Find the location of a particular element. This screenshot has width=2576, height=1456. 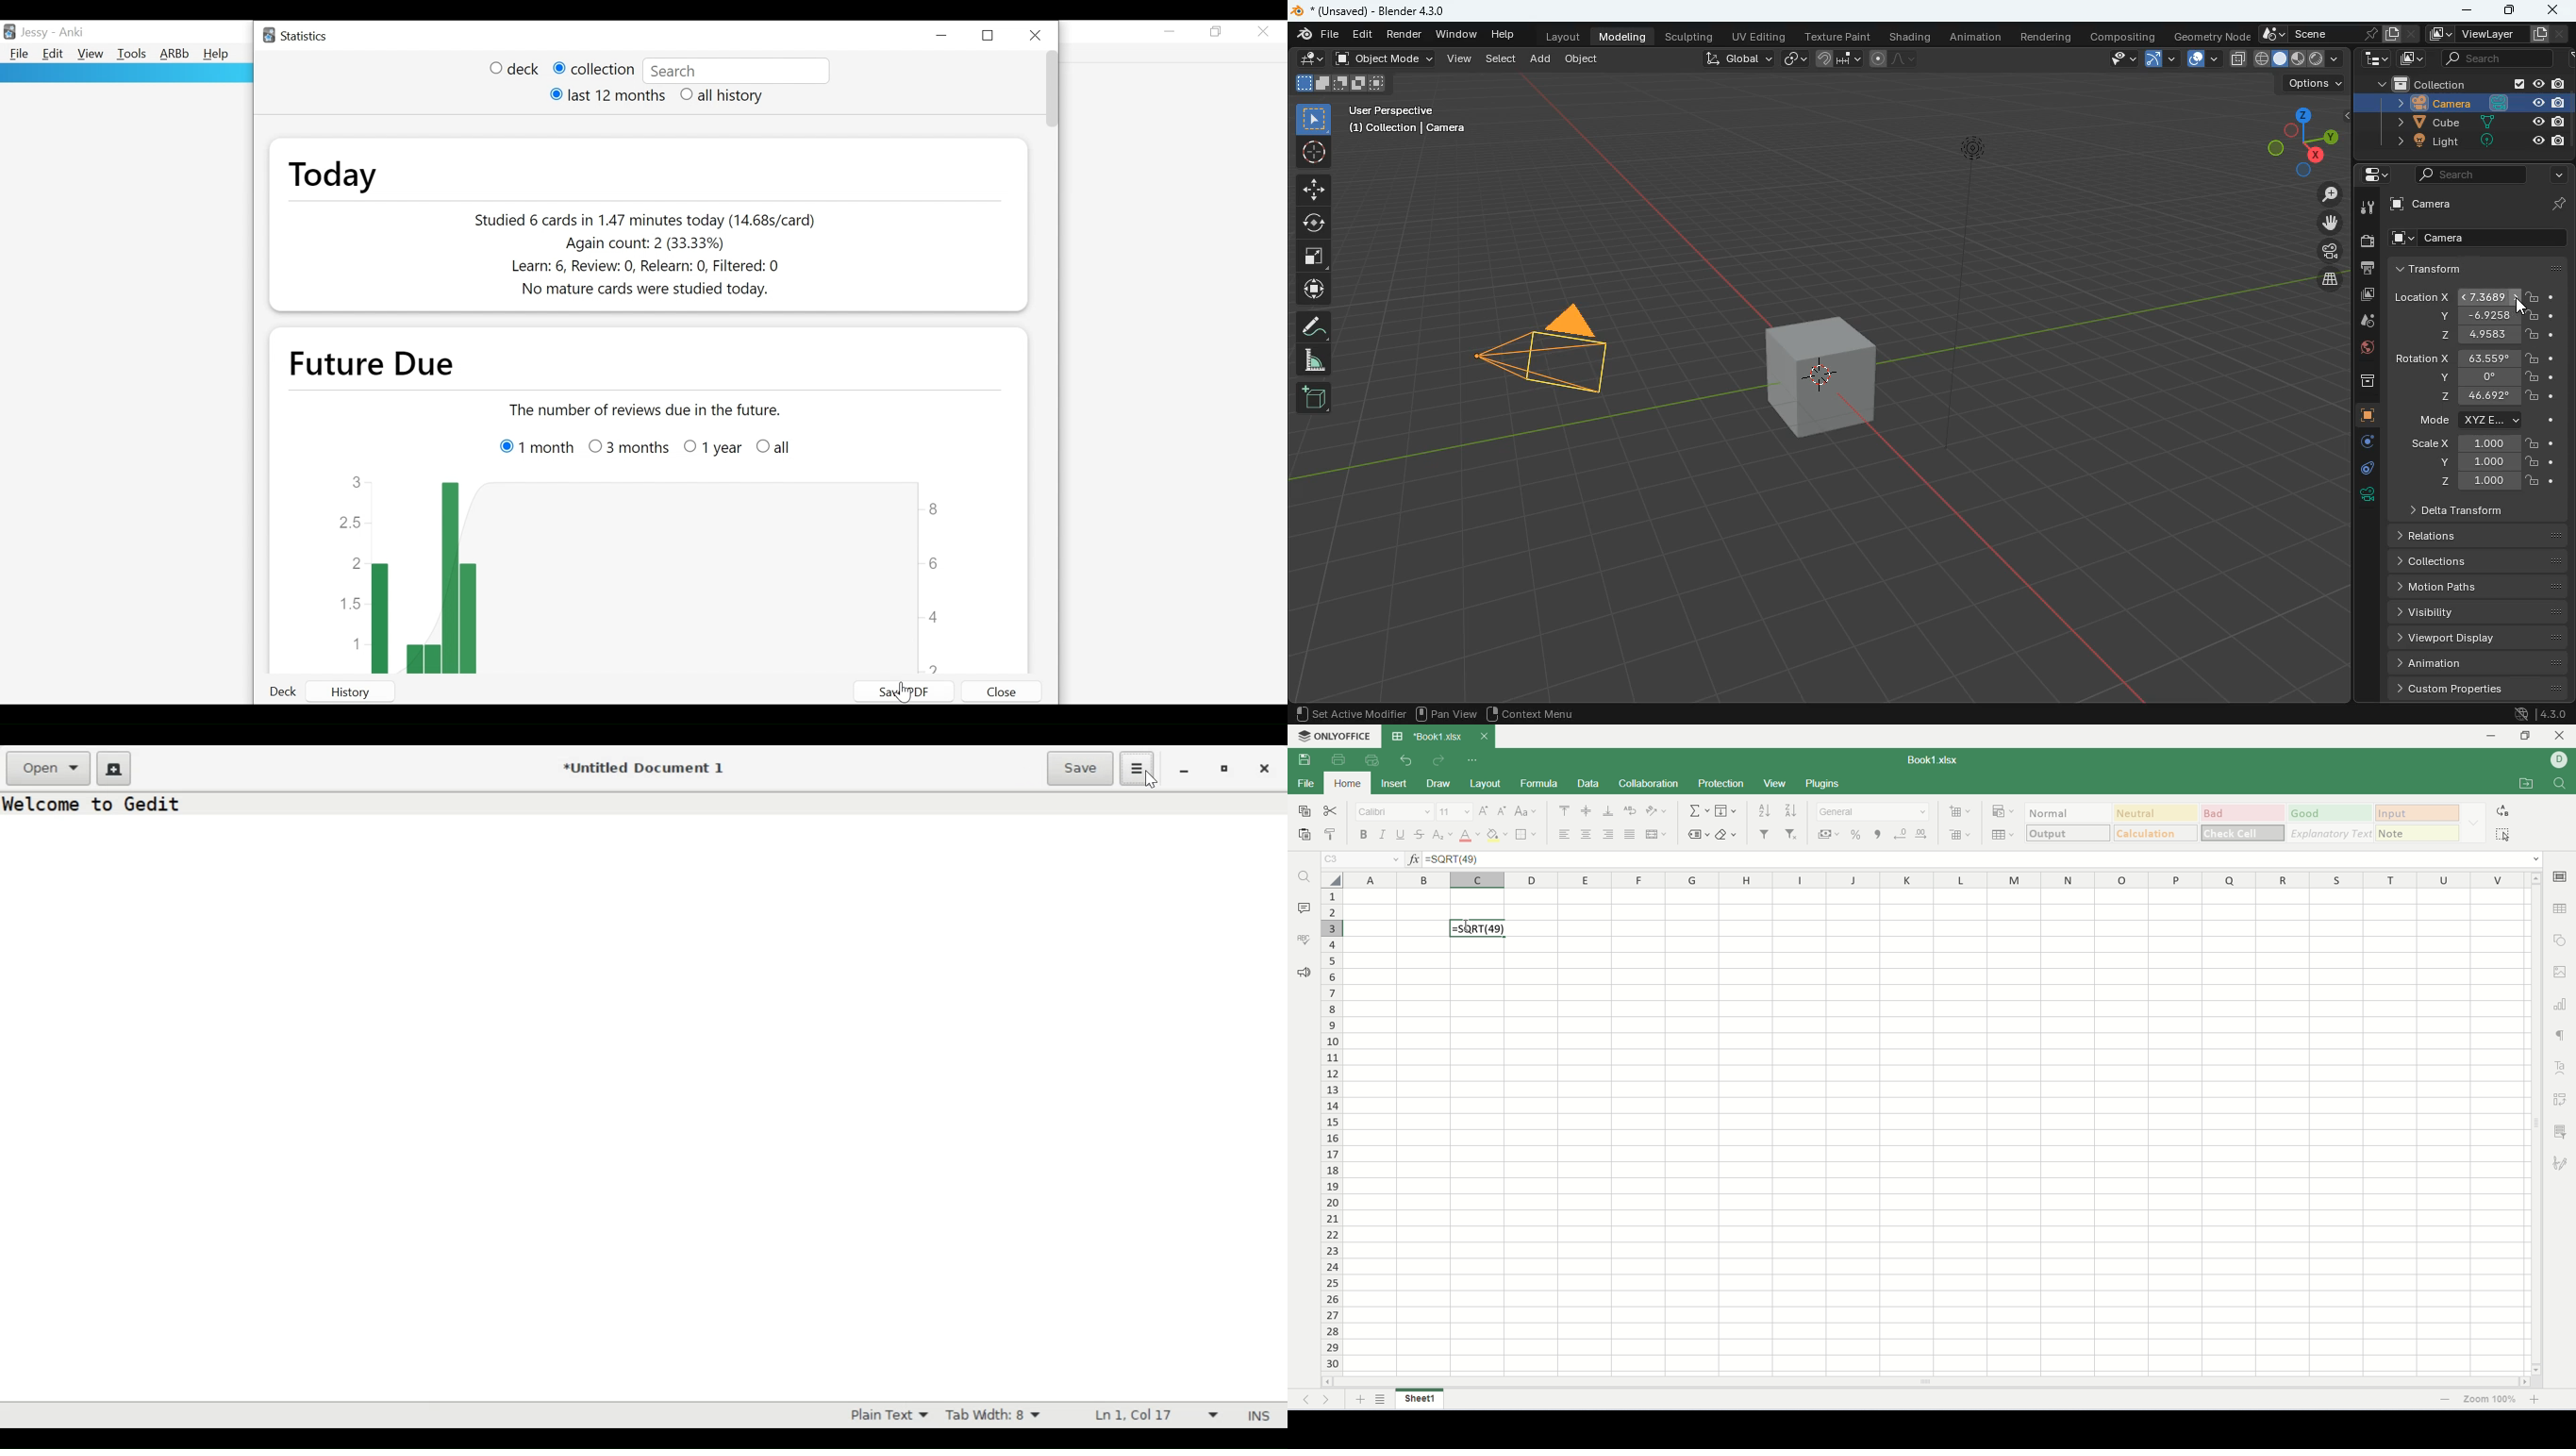

maximize is located at coordinates (2507, 9).